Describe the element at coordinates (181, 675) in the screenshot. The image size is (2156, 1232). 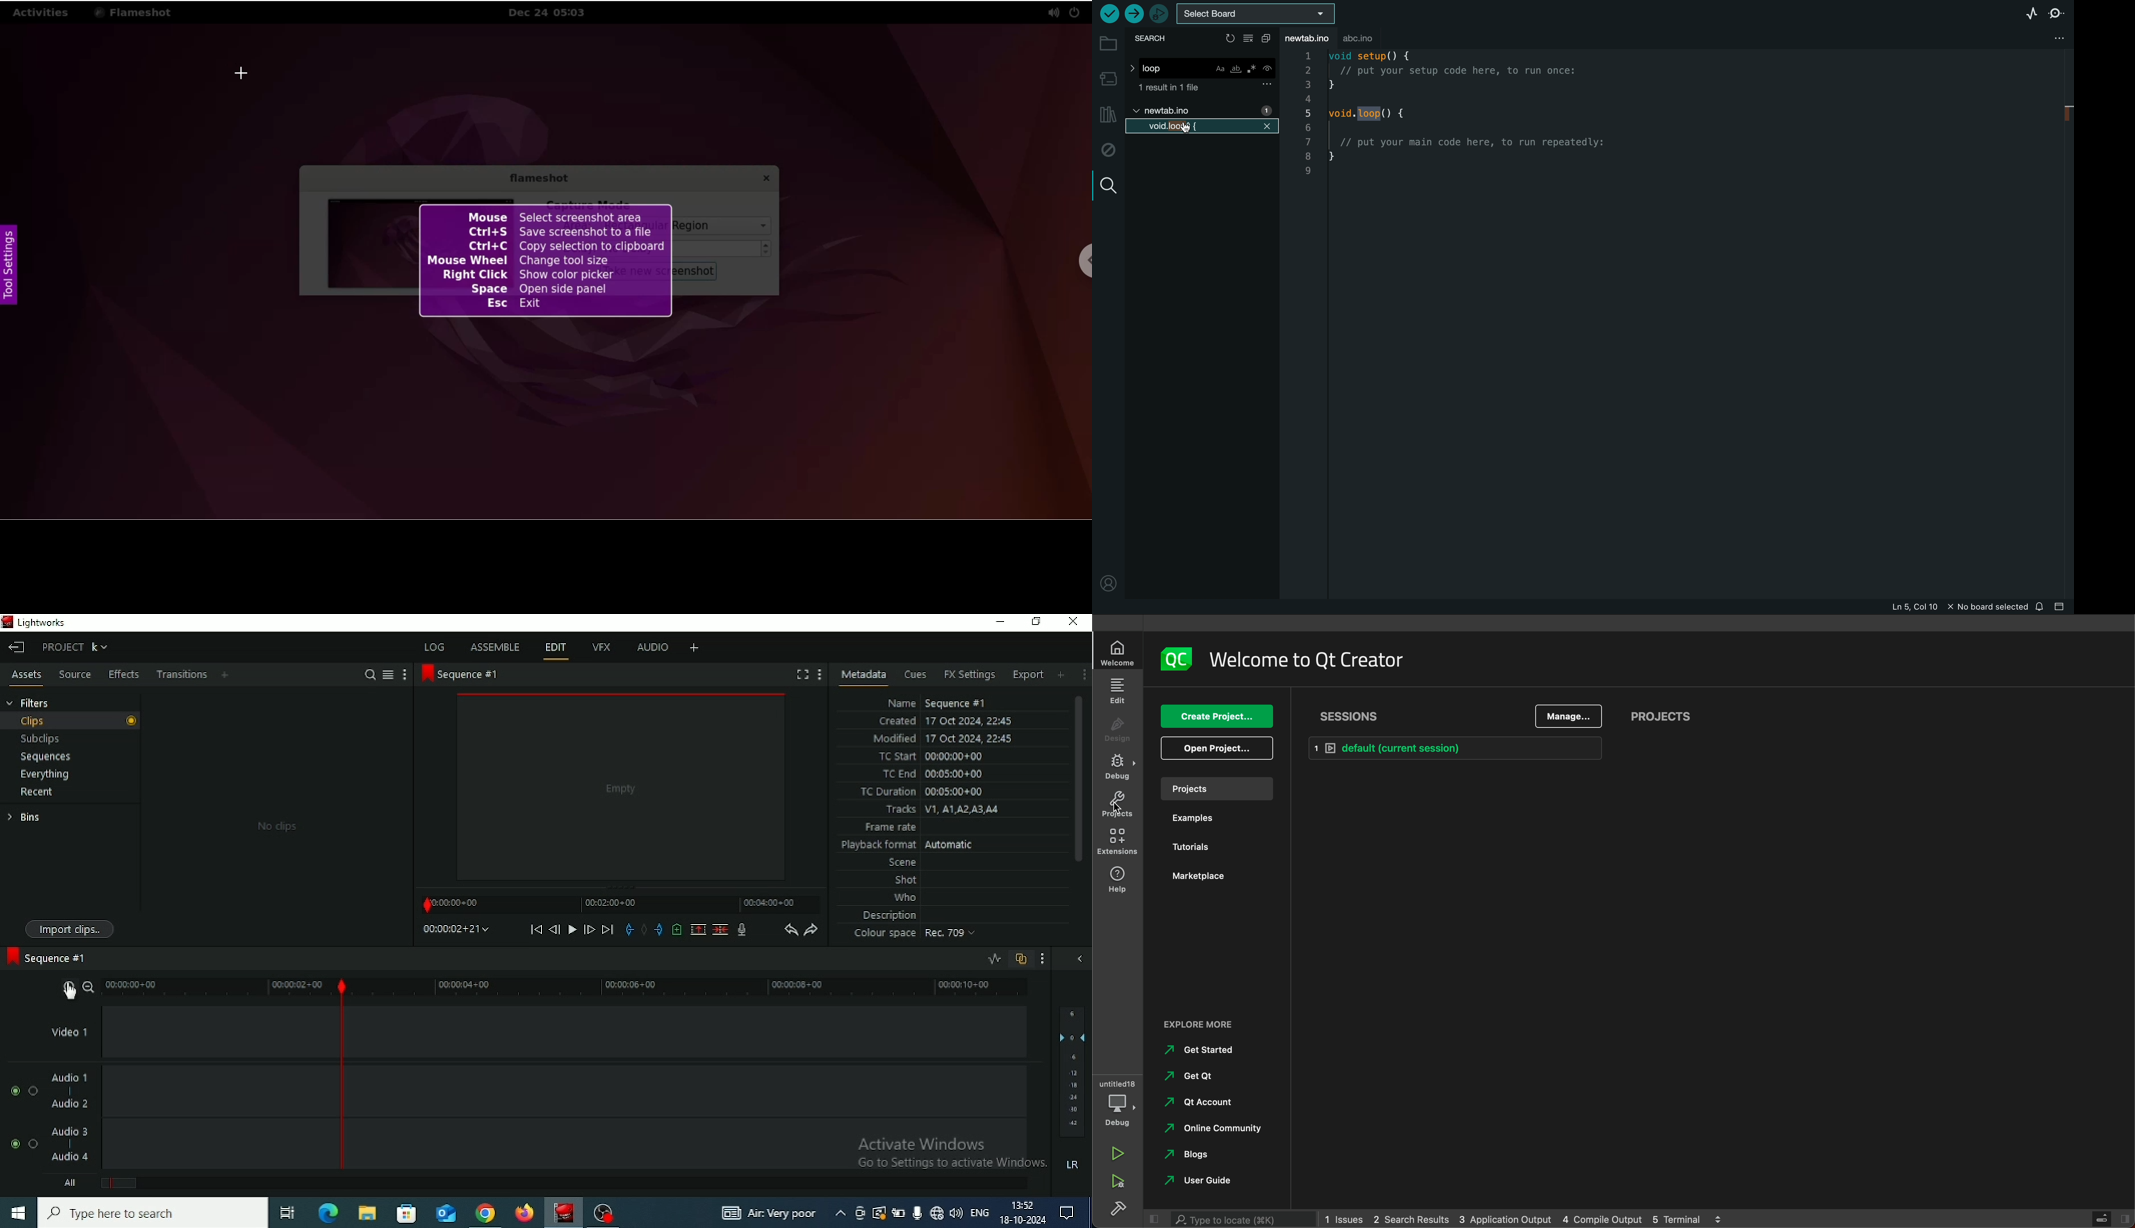
I see `Transitions` at that location.